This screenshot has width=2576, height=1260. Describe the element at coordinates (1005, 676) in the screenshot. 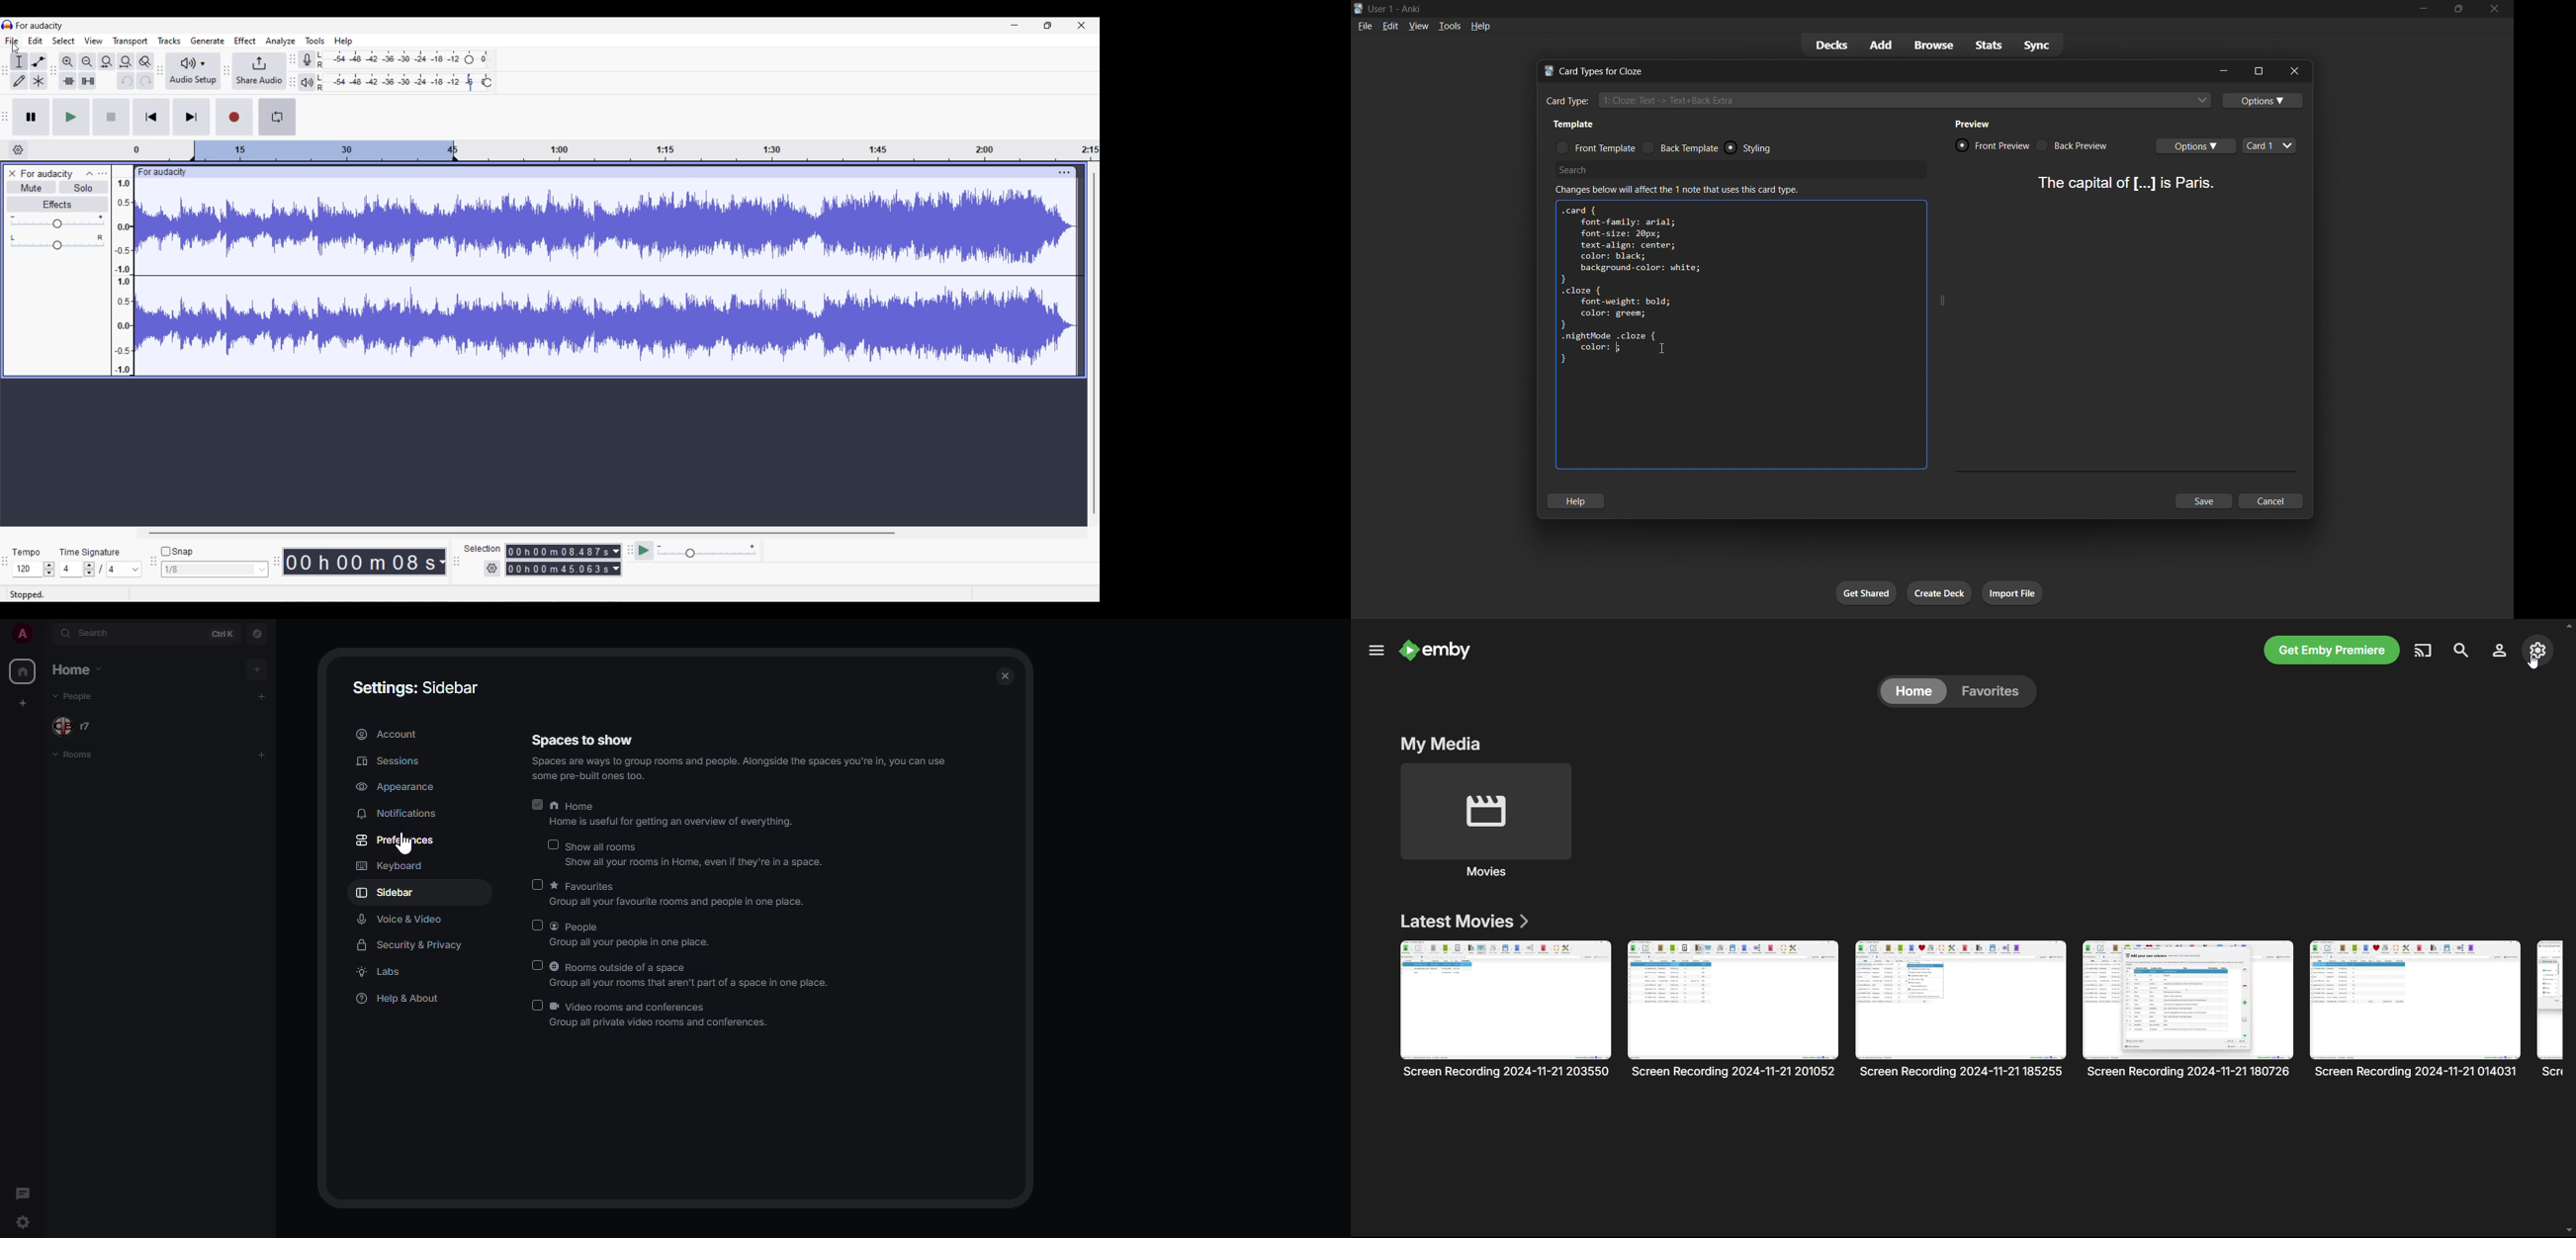

I see `close` at that location.